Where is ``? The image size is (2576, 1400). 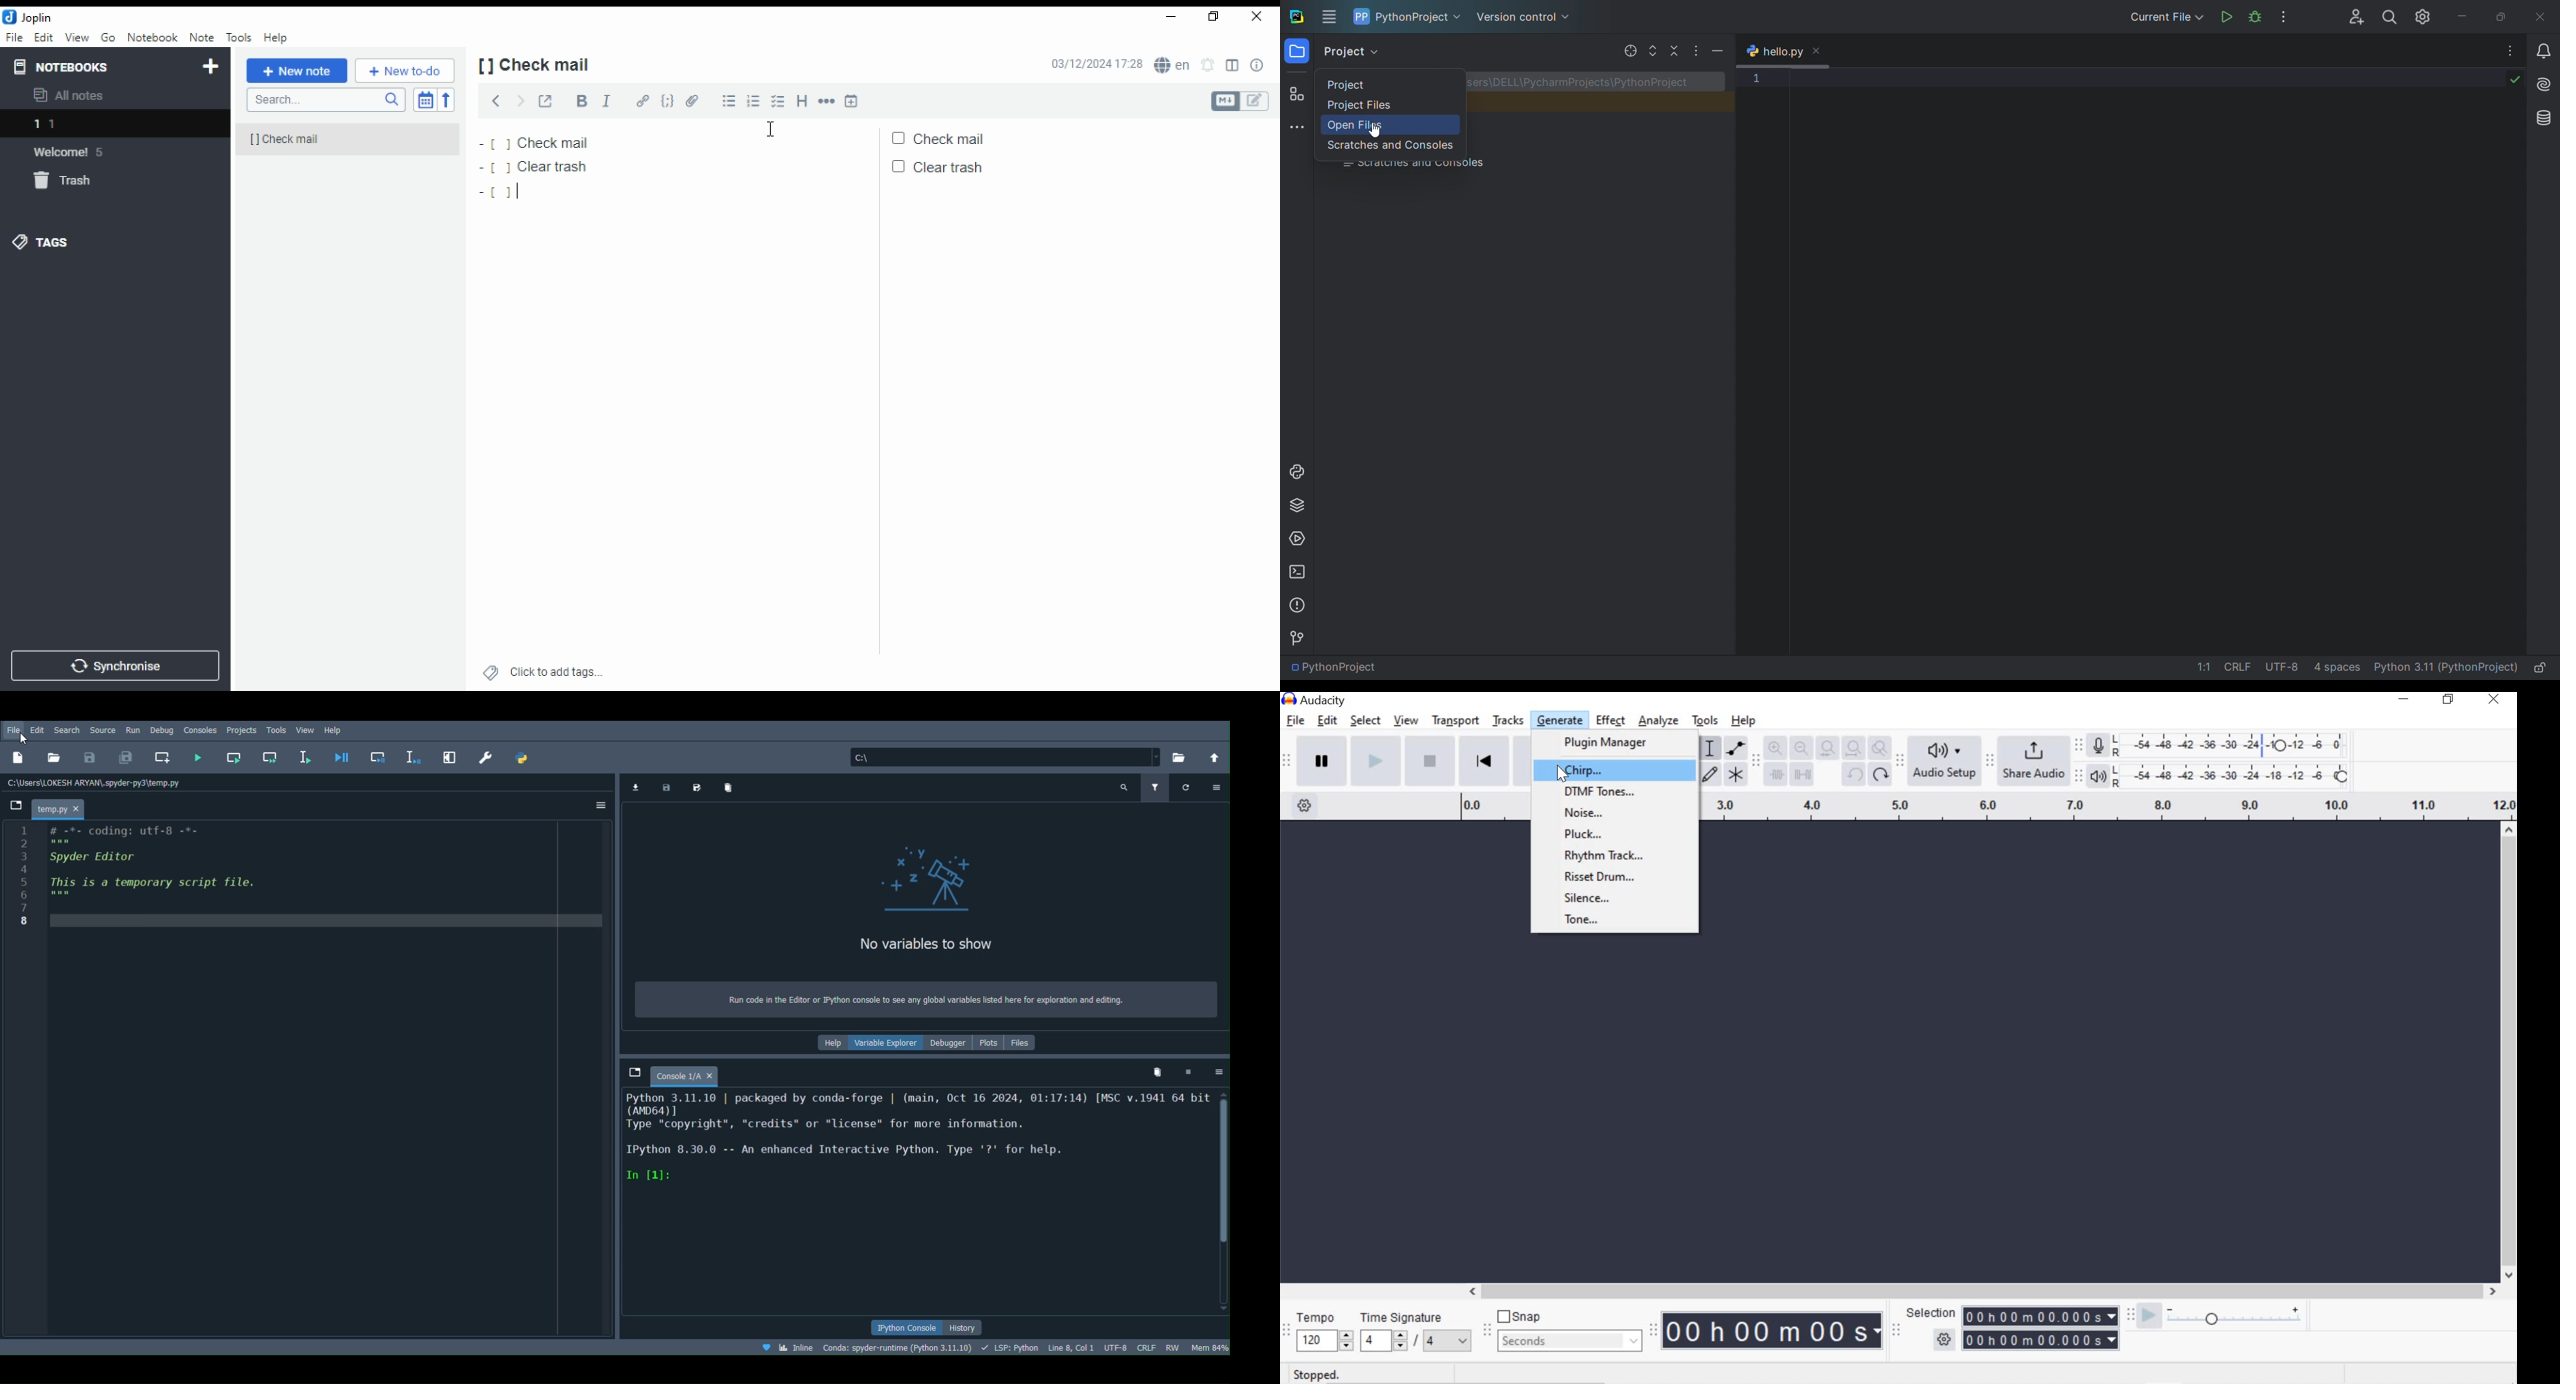
 is located at coordinates (1930, 1313).